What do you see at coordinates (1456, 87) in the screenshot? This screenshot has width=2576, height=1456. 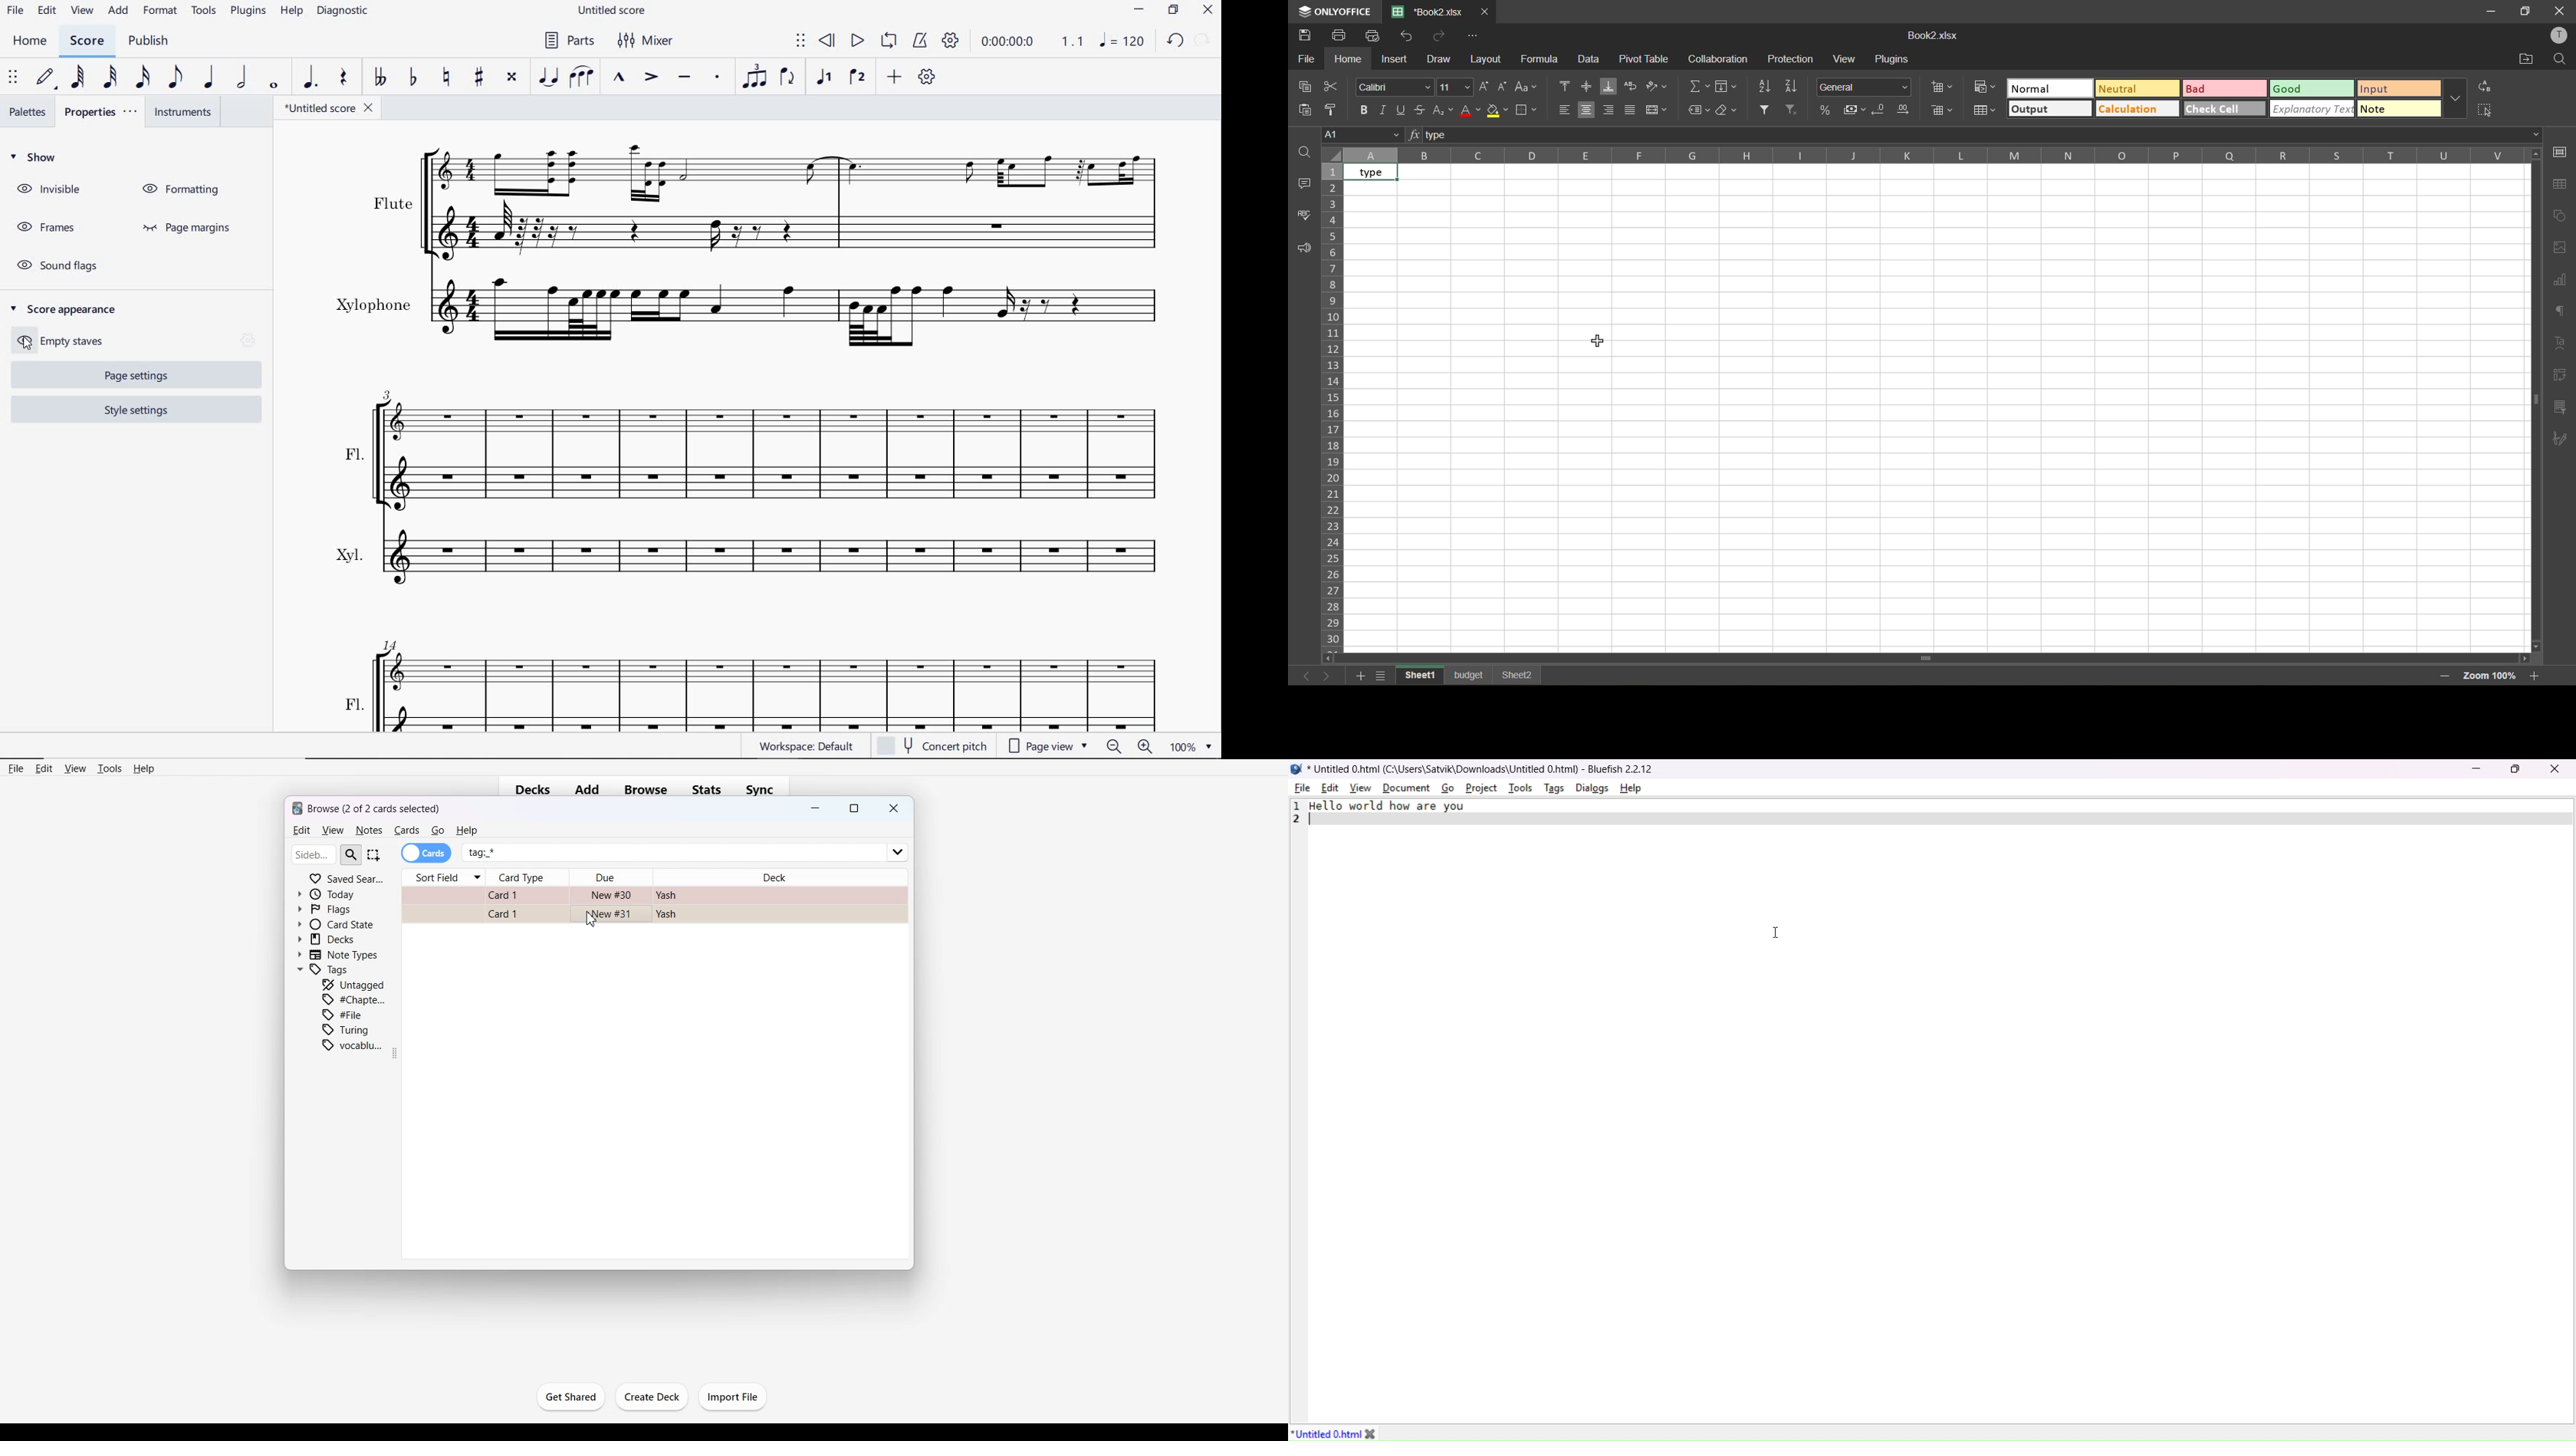 I see `font size` at bounding box center [1456, 87].